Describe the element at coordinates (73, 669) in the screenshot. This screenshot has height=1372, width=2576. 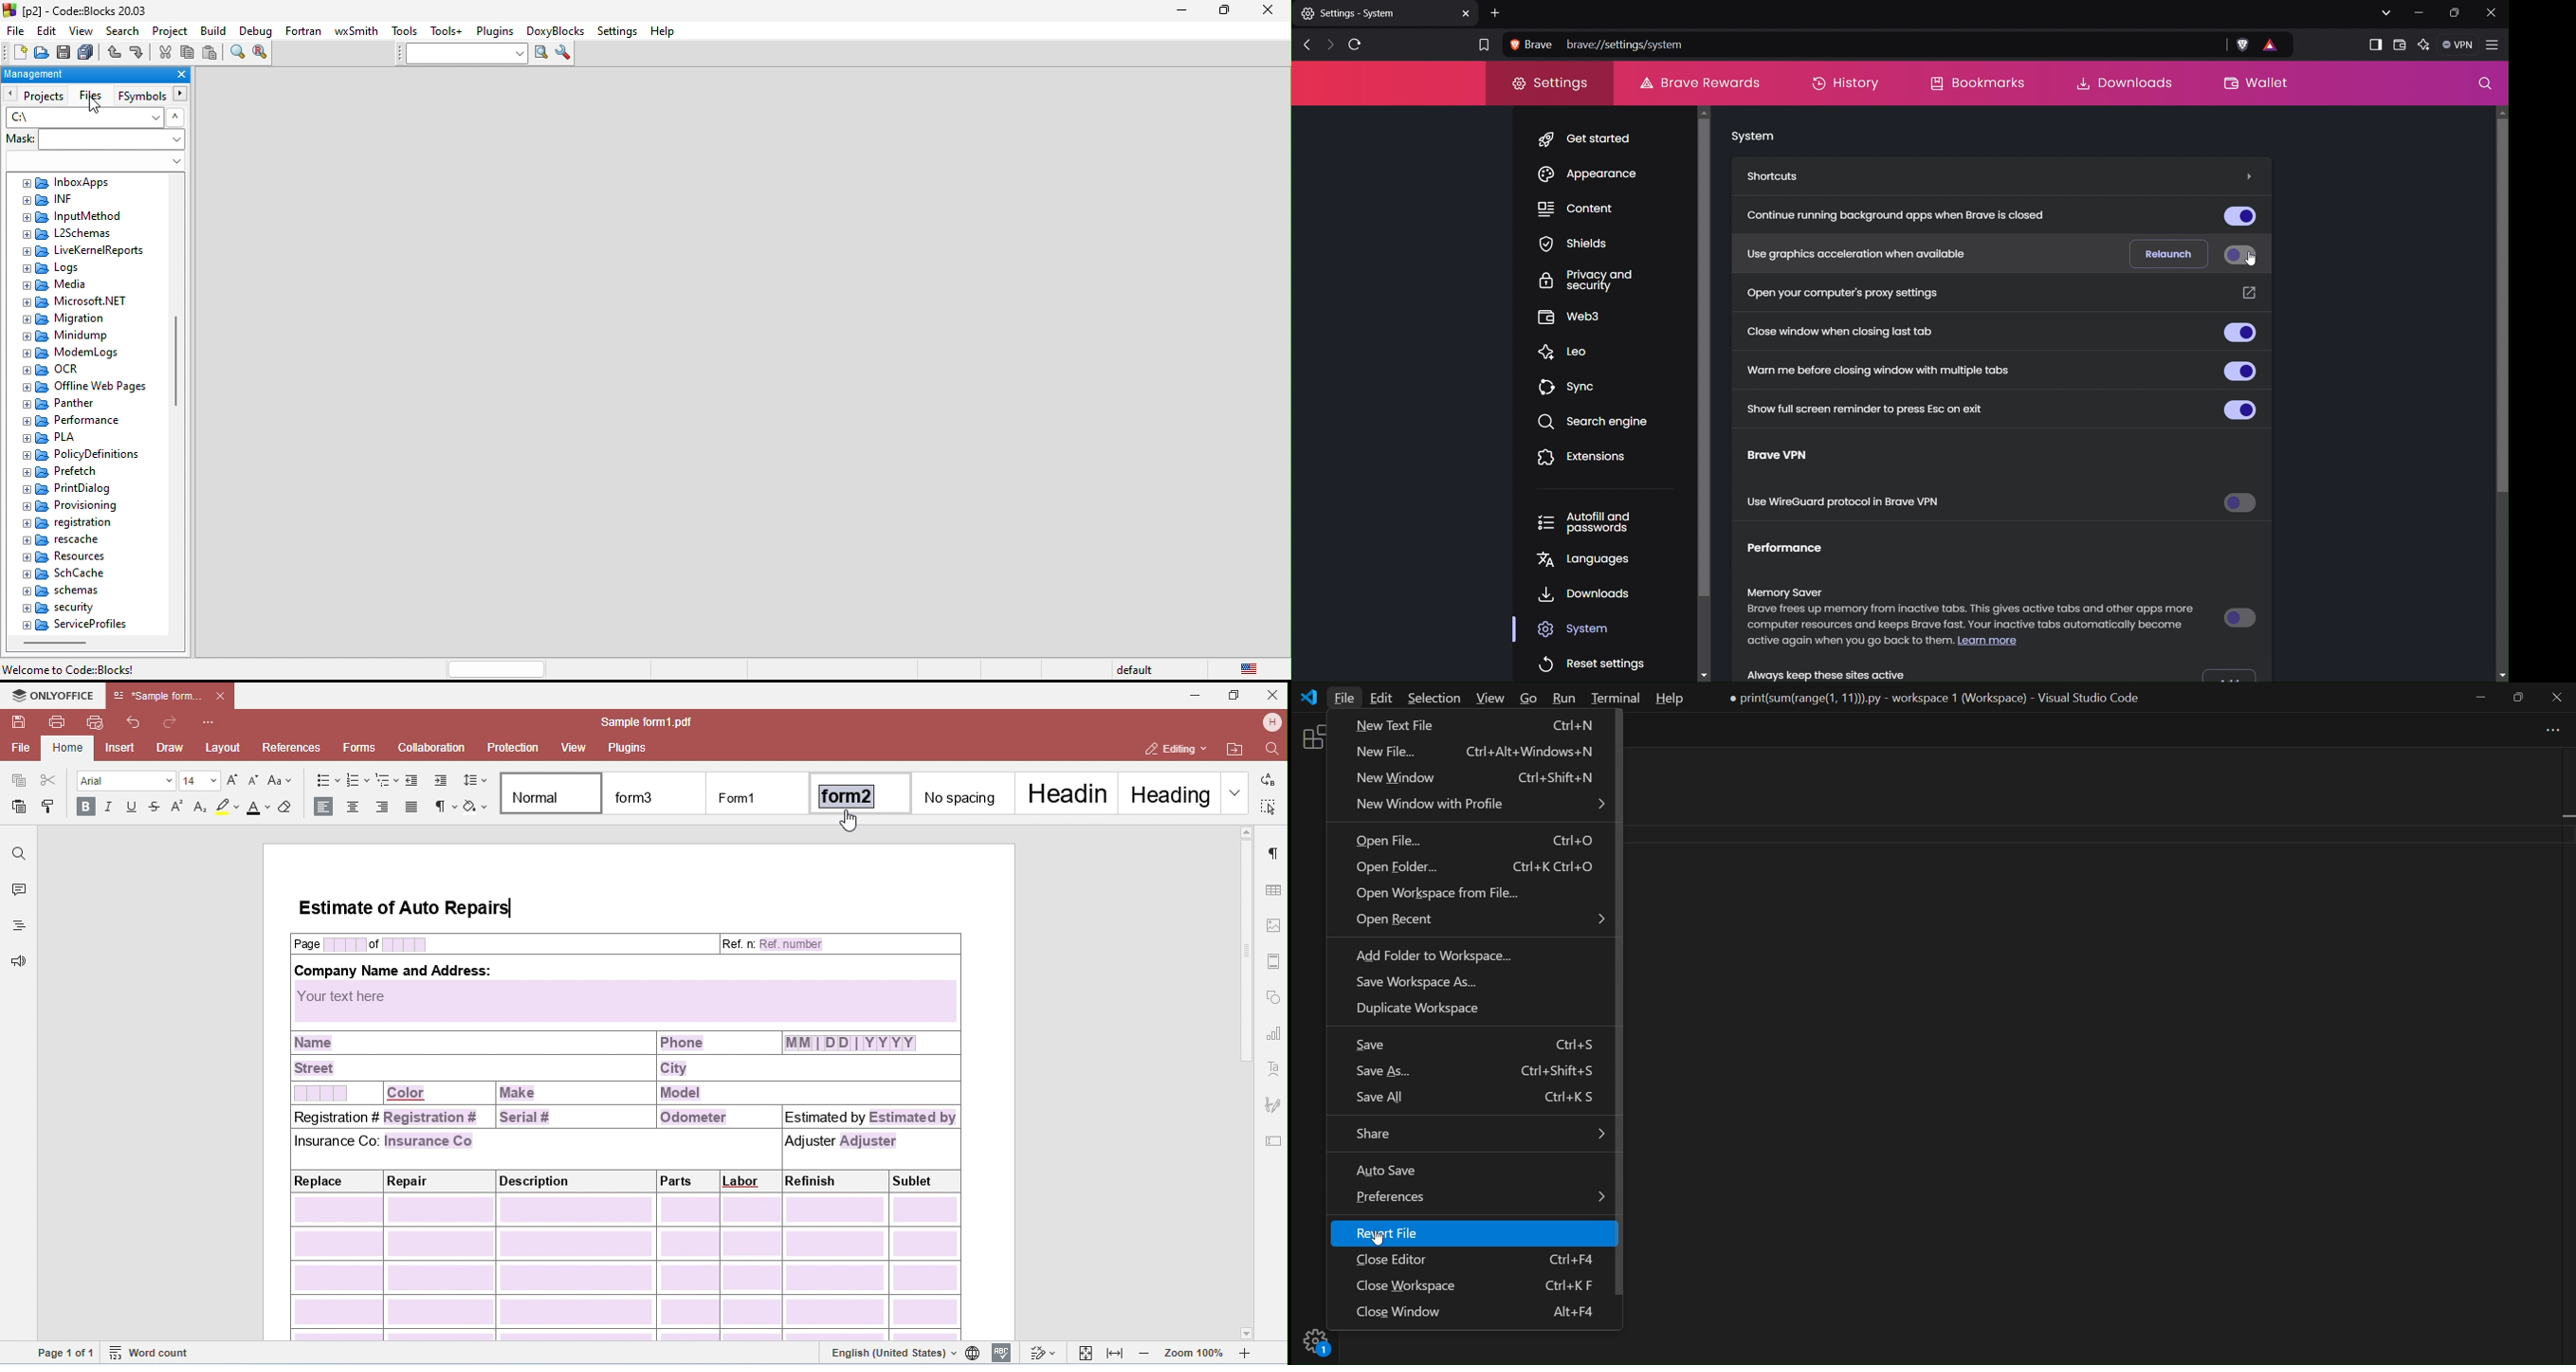
I see `welcome to code::blocks!` at that location.